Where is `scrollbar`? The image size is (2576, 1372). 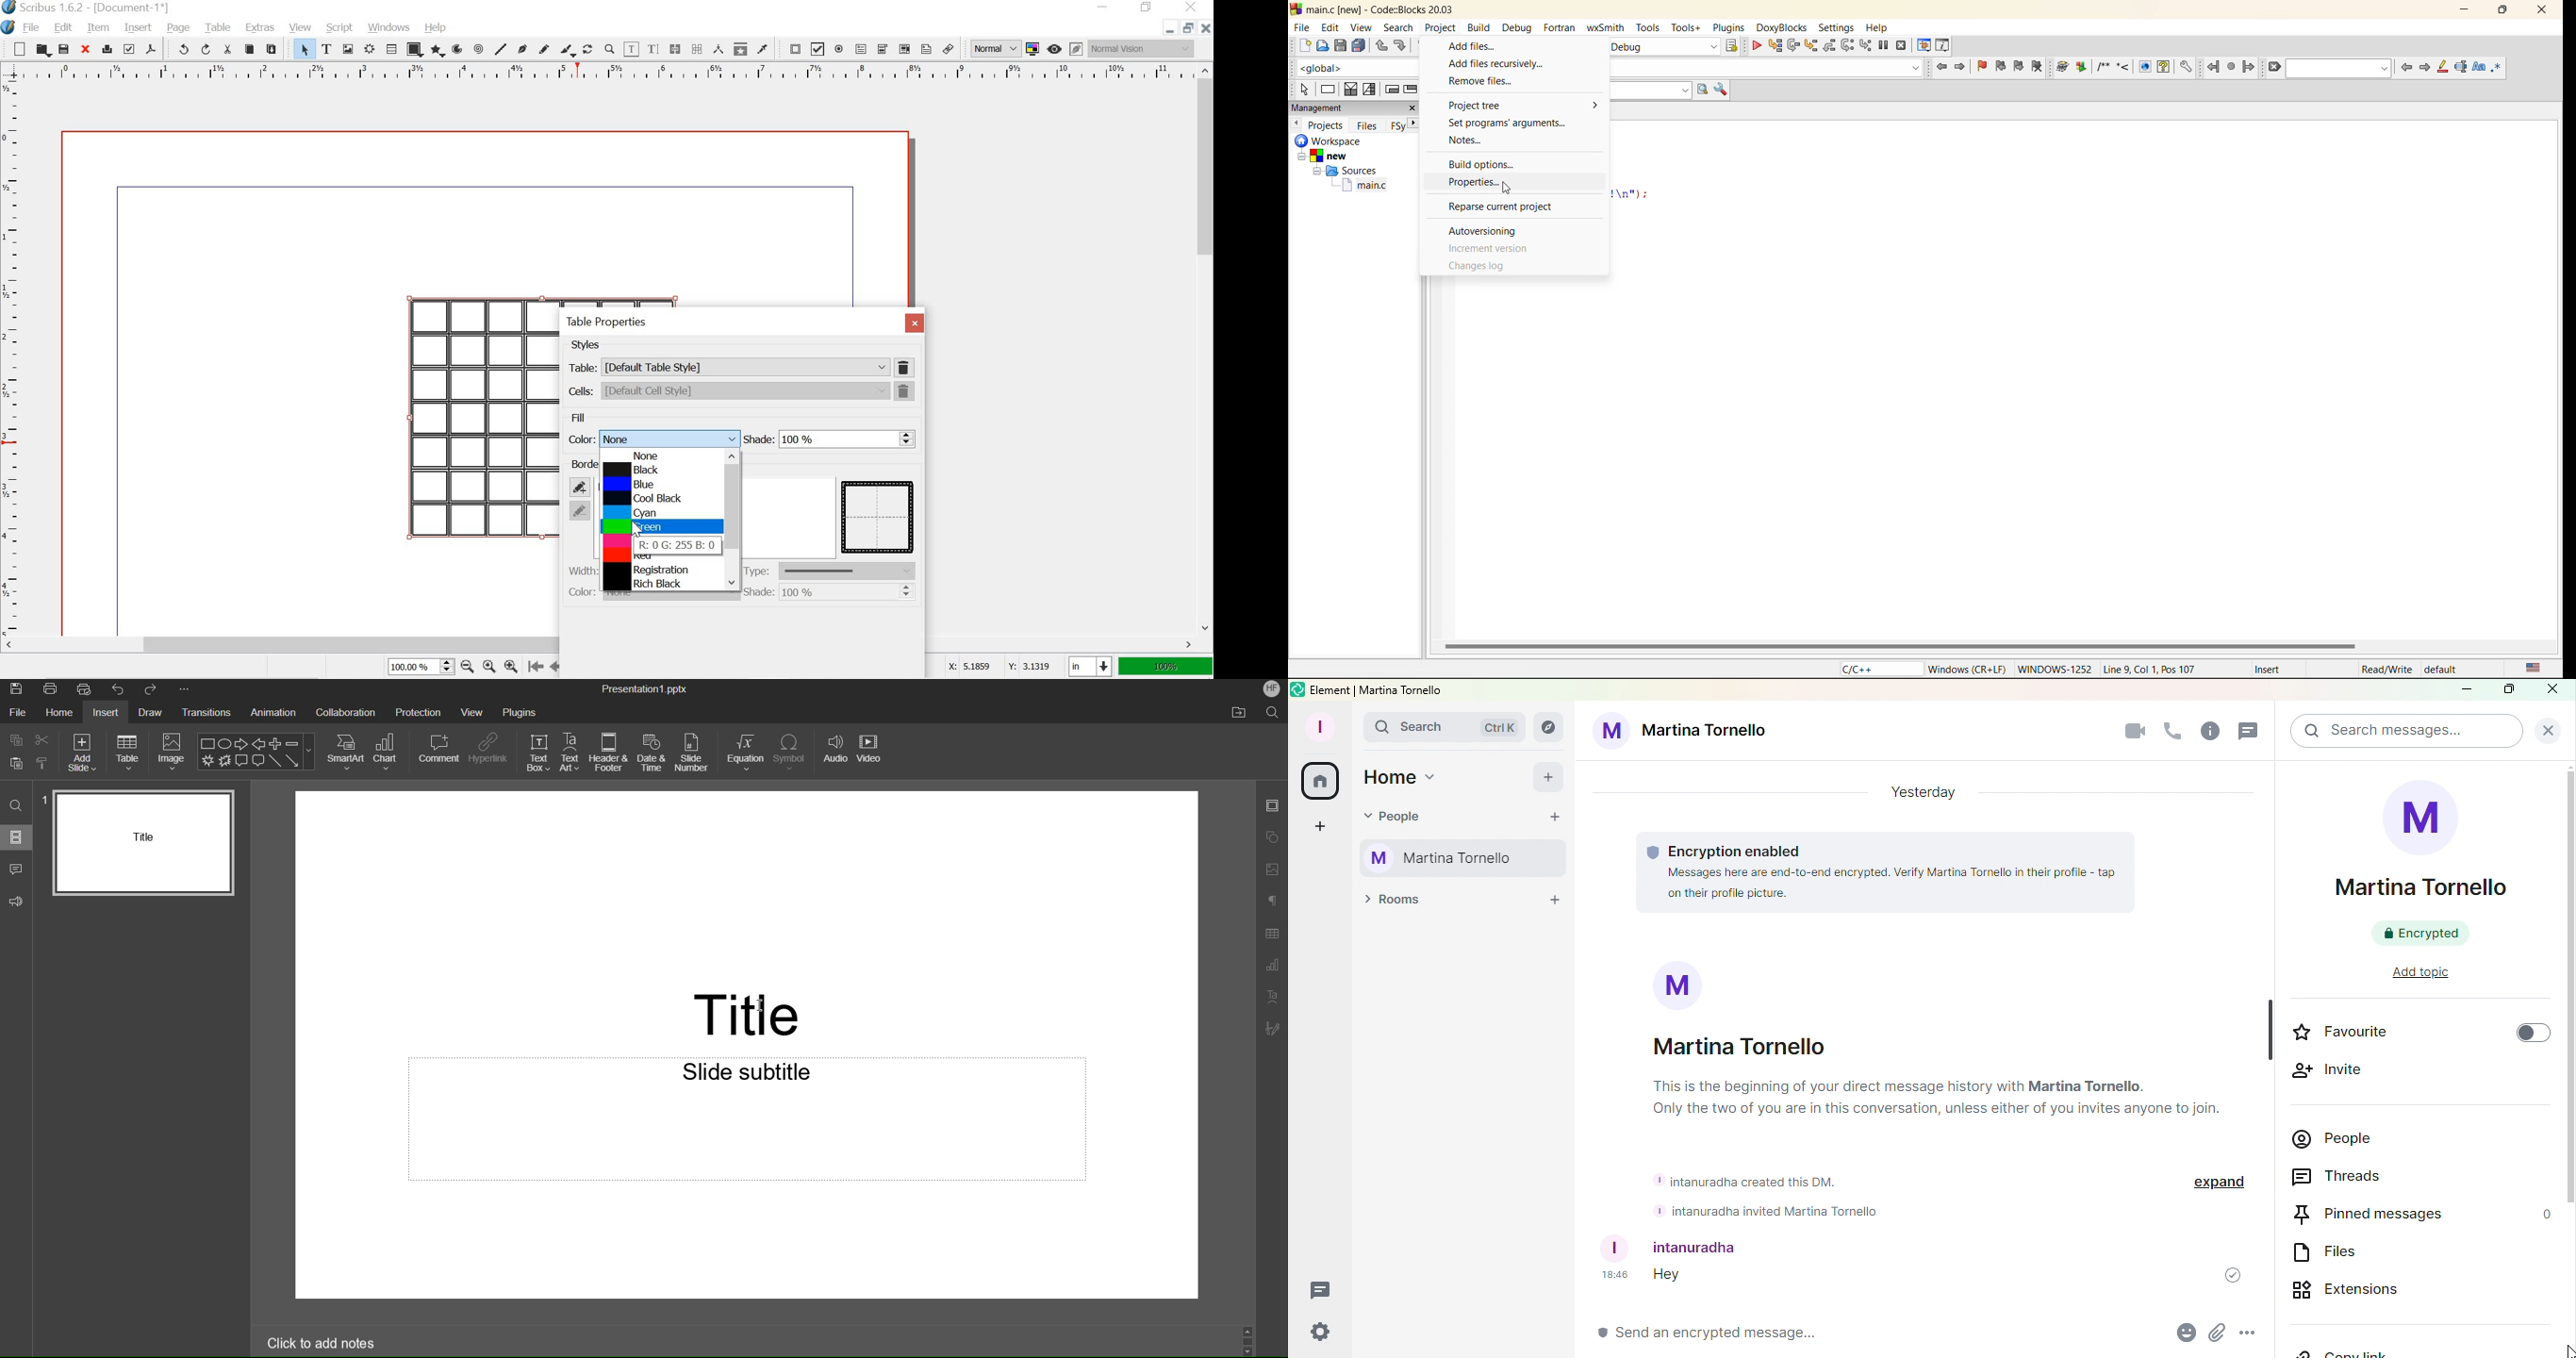
scrollbar is located at coordinates (733, 522).